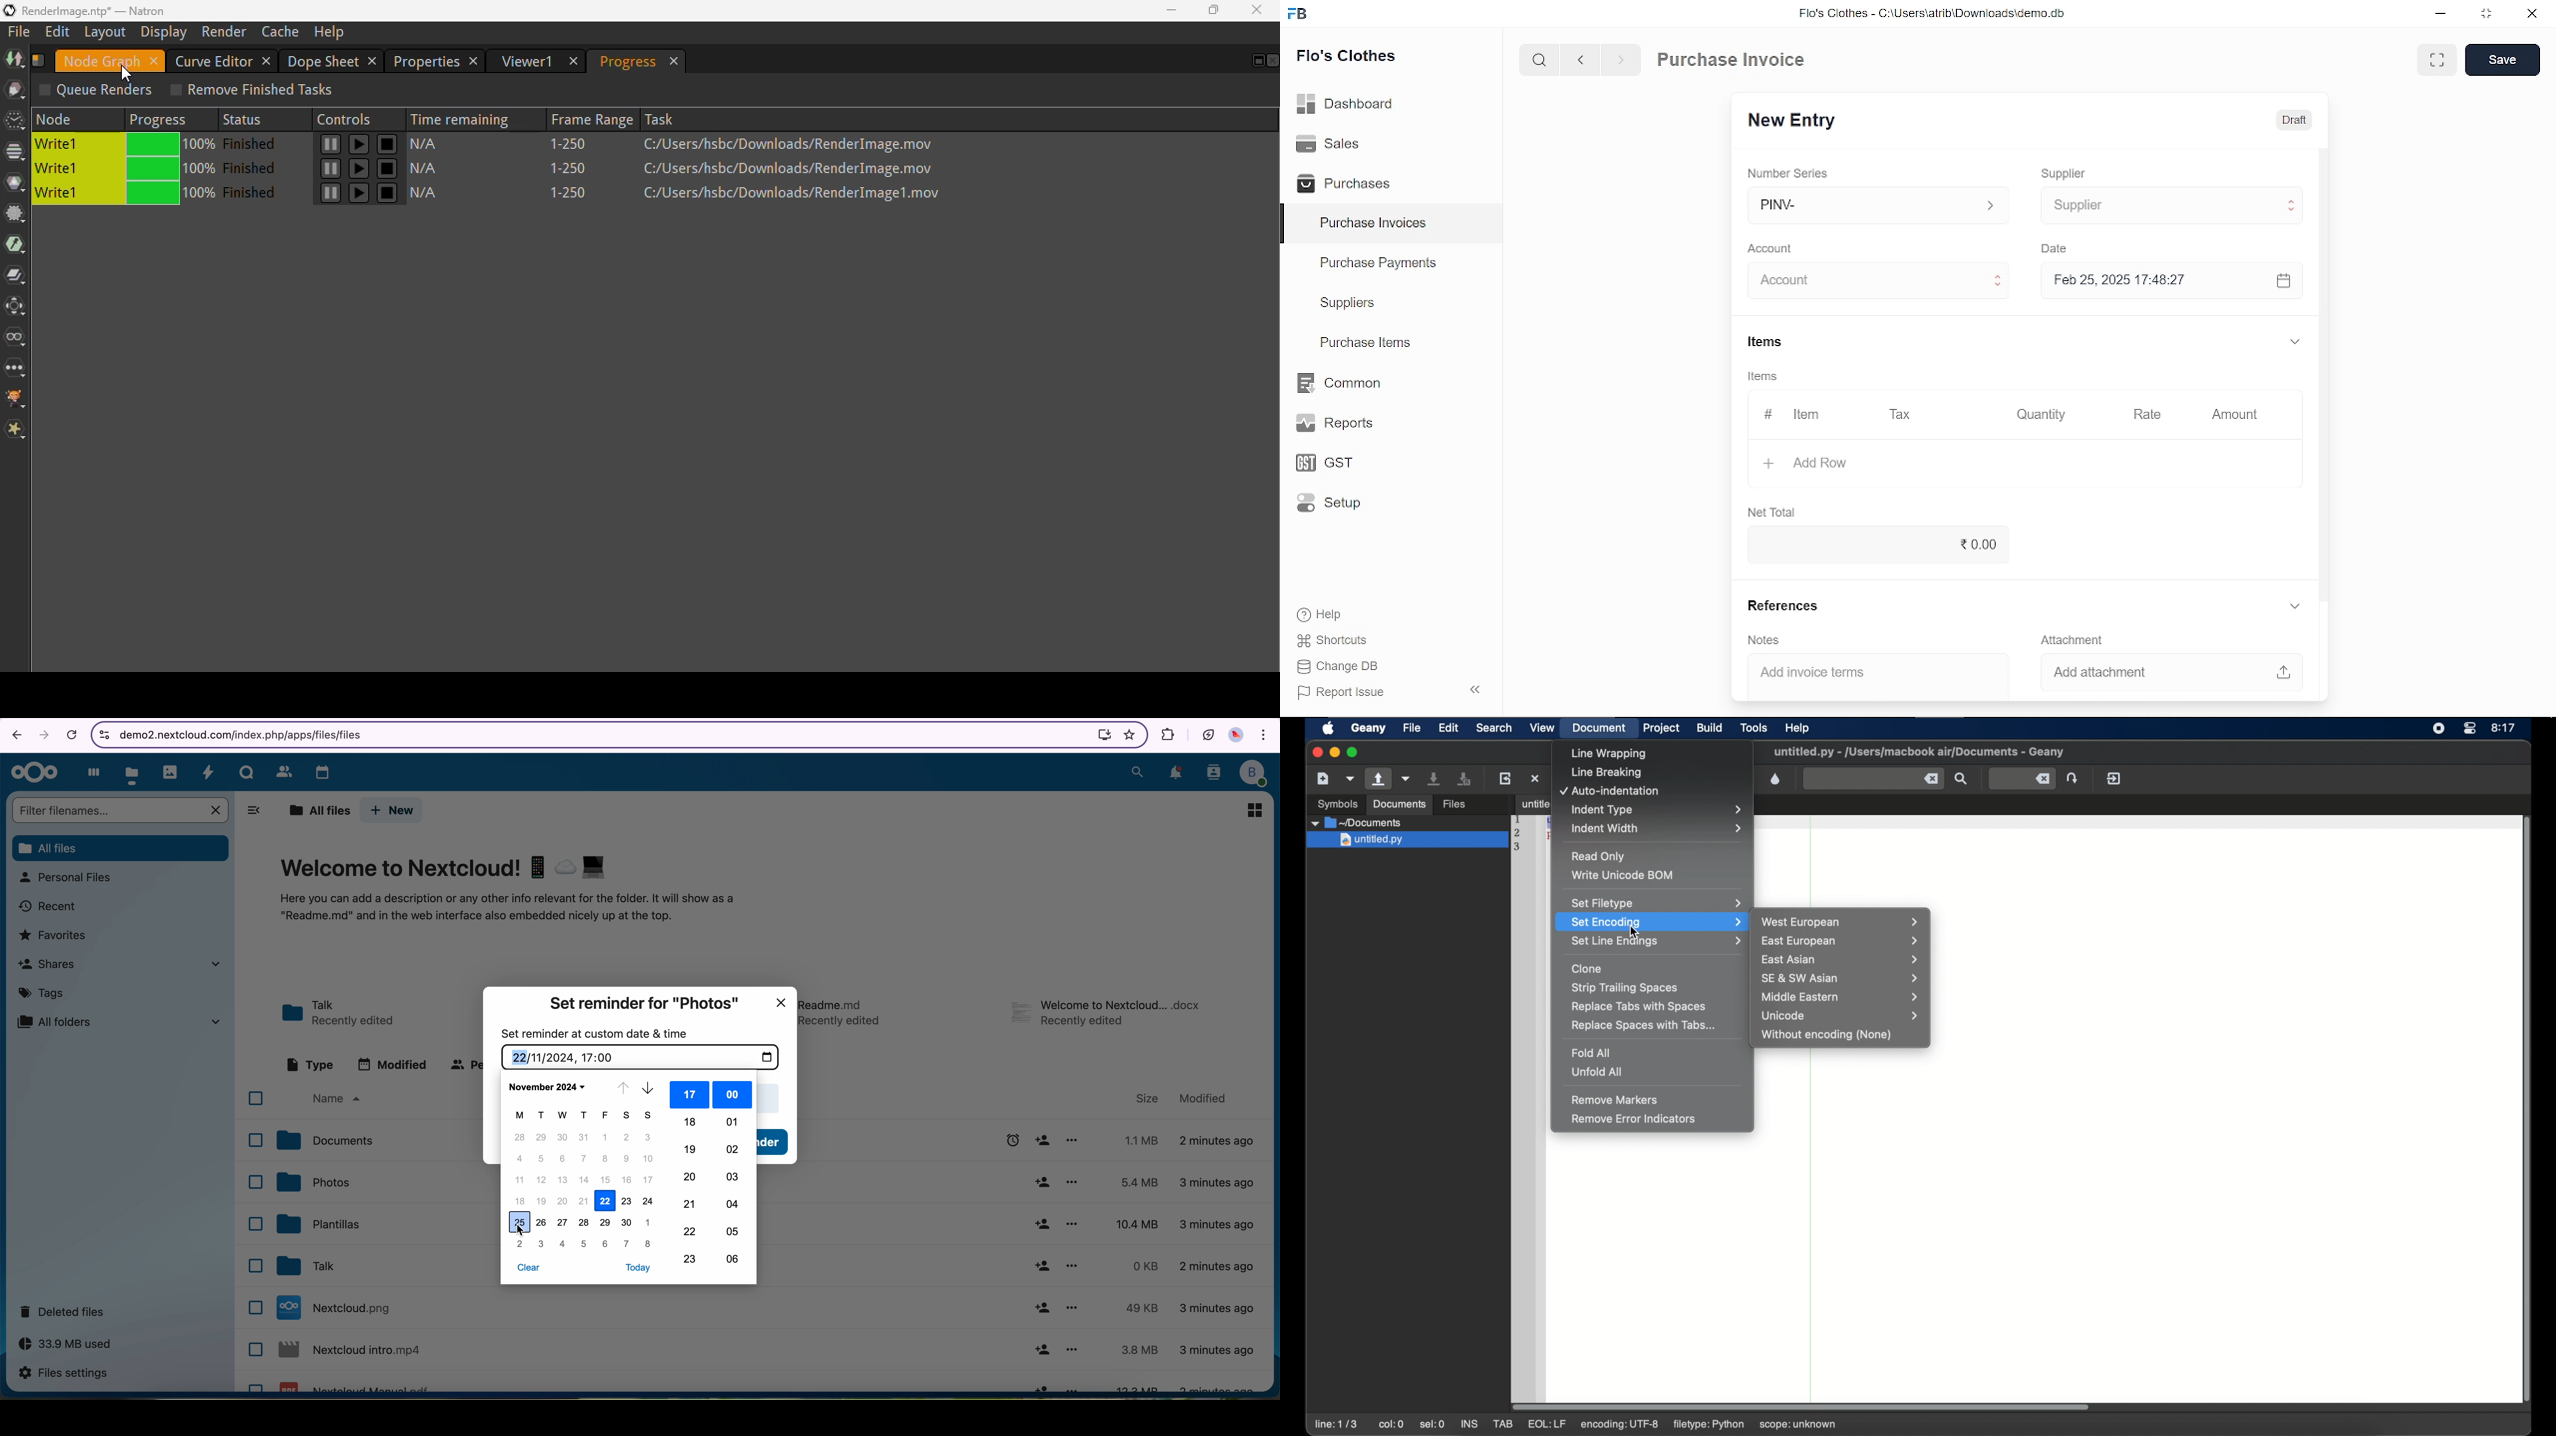 The height and width of the screenshot is (1456, 2576). I want to click on 3.8, so click(1140, 1350).